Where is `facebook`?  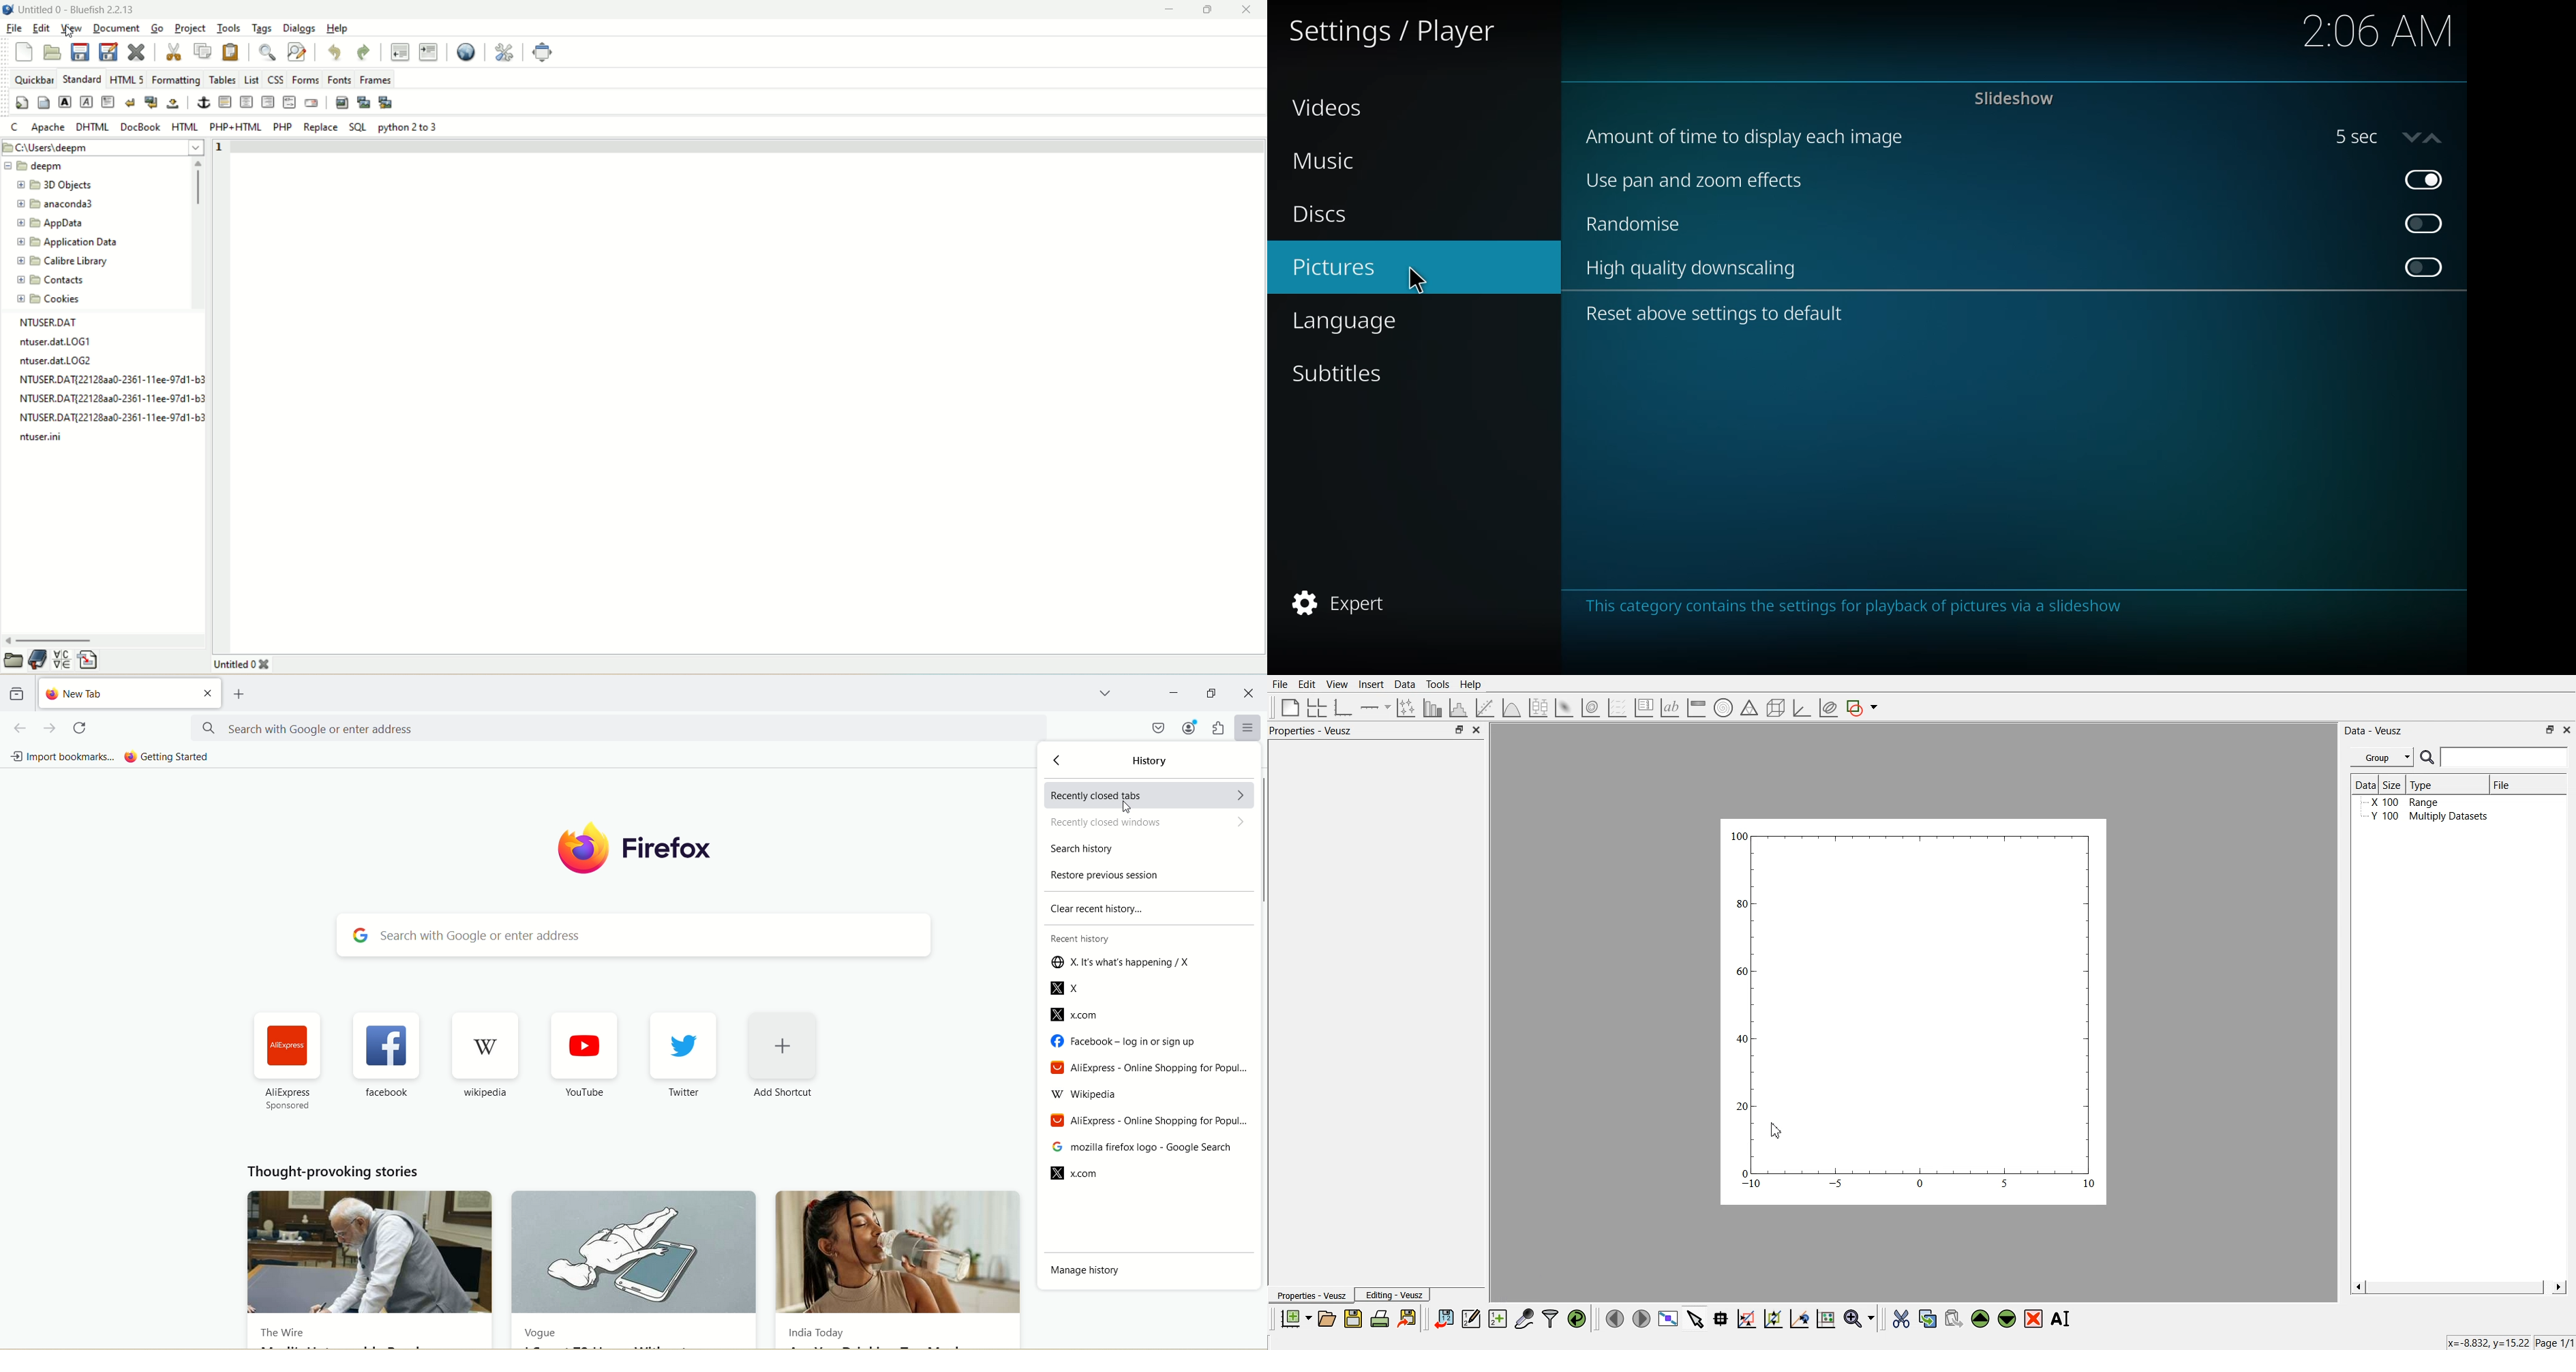
facebook is located at coordinates (386, 1046).